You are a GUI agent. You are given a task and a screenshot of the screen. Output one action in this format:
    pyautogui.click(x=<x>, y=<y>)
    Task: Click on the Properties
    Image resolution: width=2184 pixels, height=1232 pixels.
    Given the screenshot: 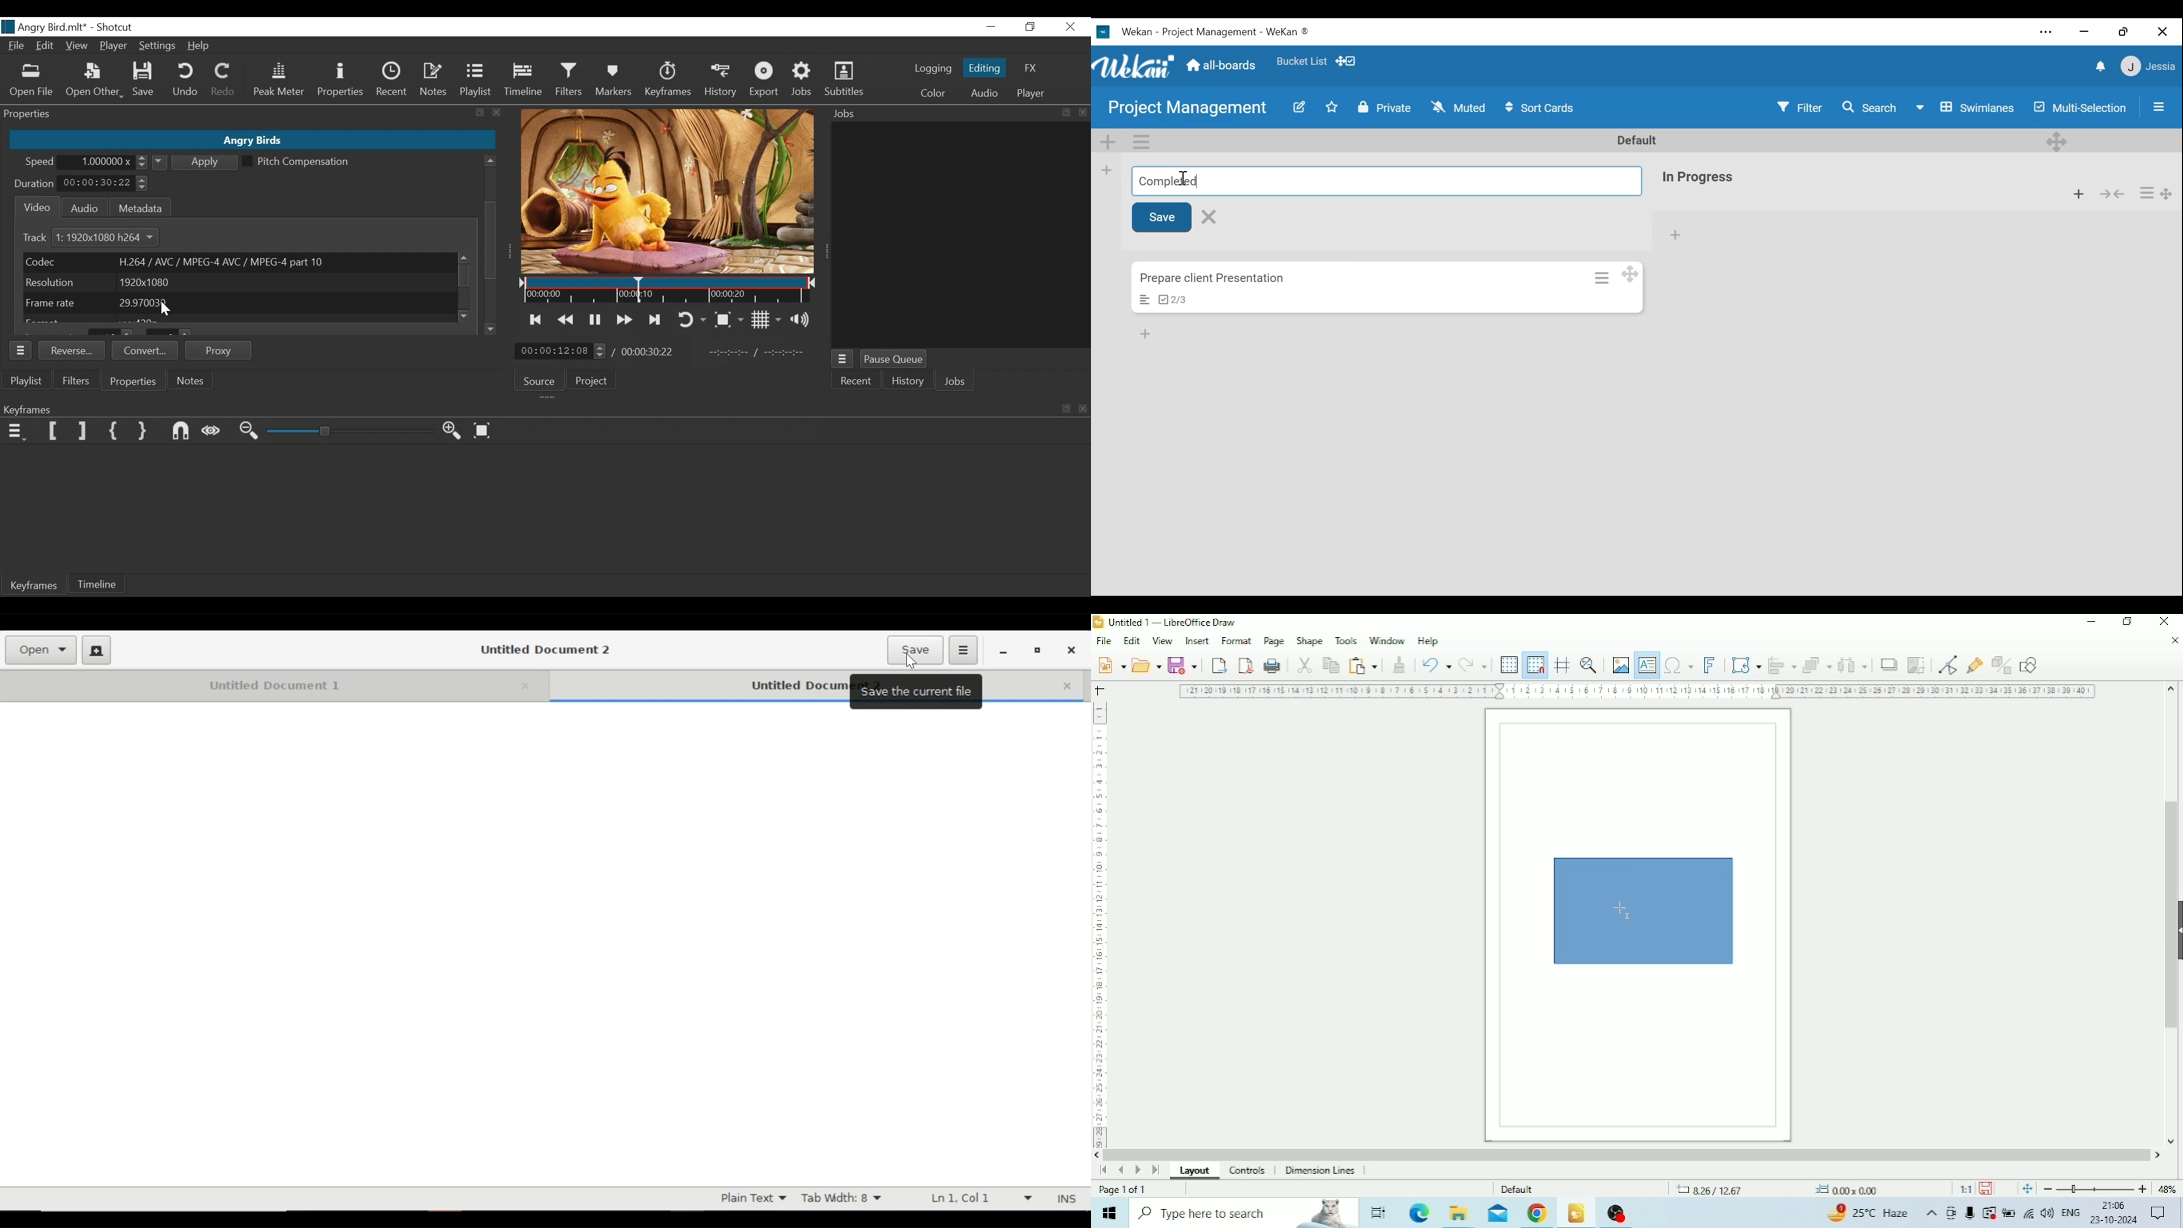 What is the action you would take?
    pyautogui.click(x=339, y=81)
    